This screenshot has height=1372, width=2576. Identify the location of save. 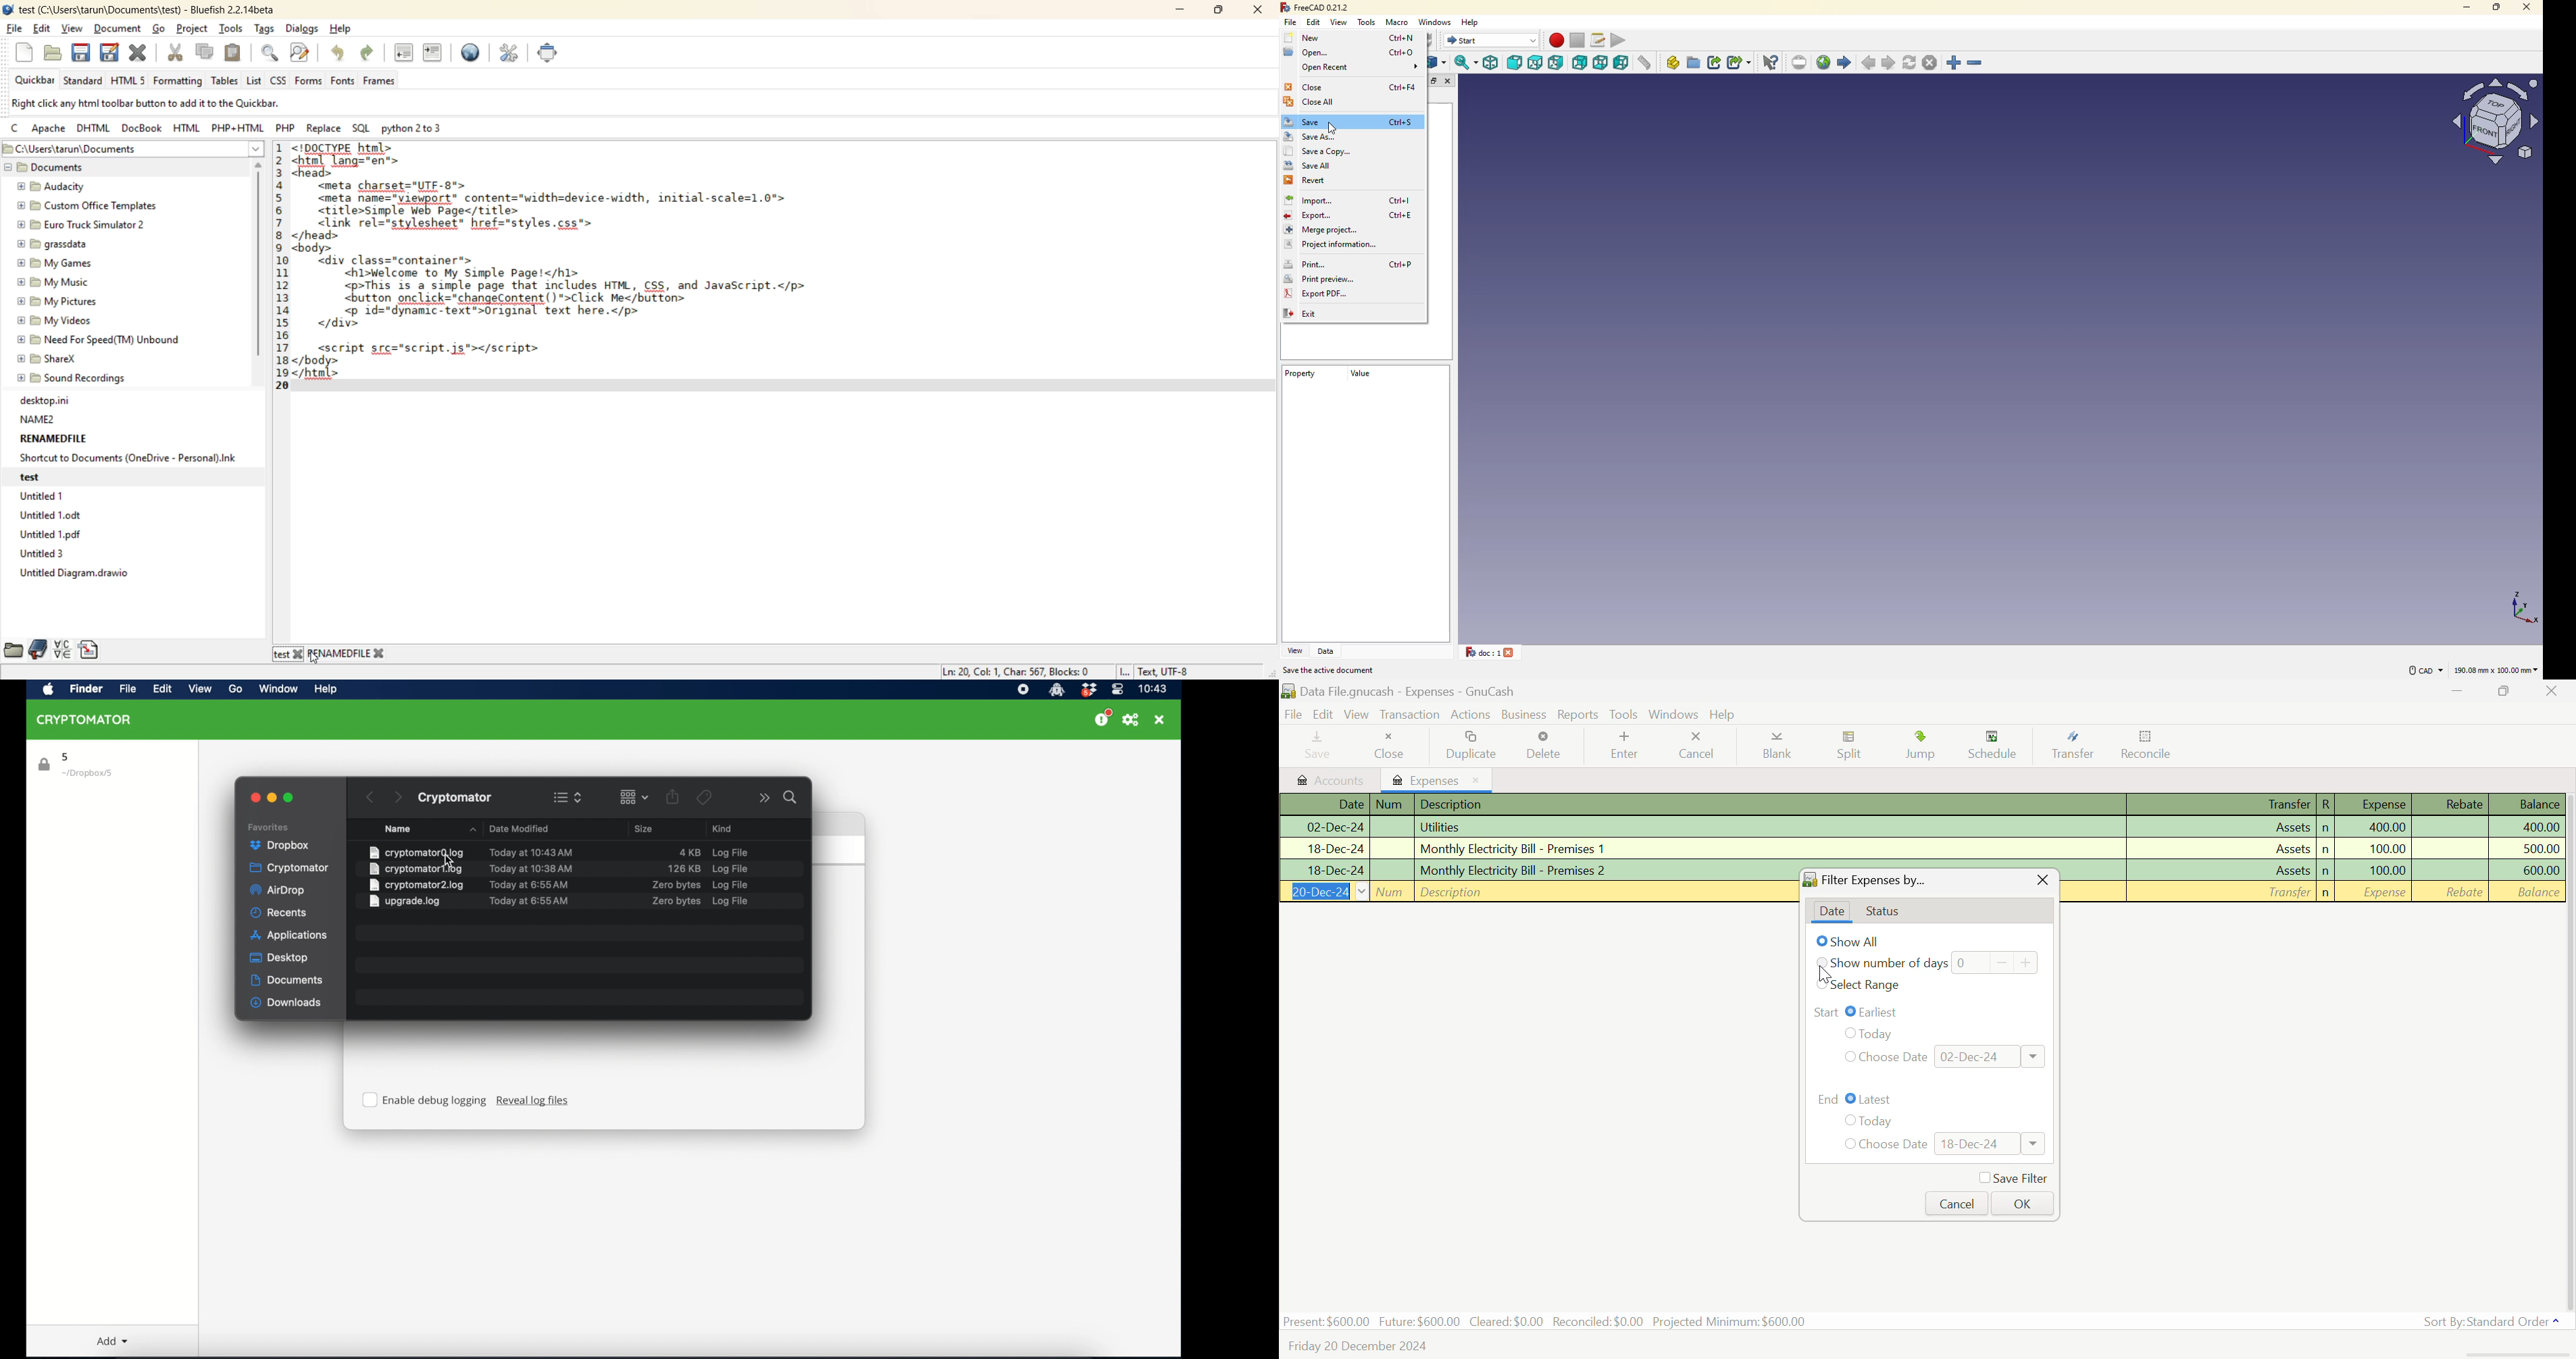
(1307, 122).